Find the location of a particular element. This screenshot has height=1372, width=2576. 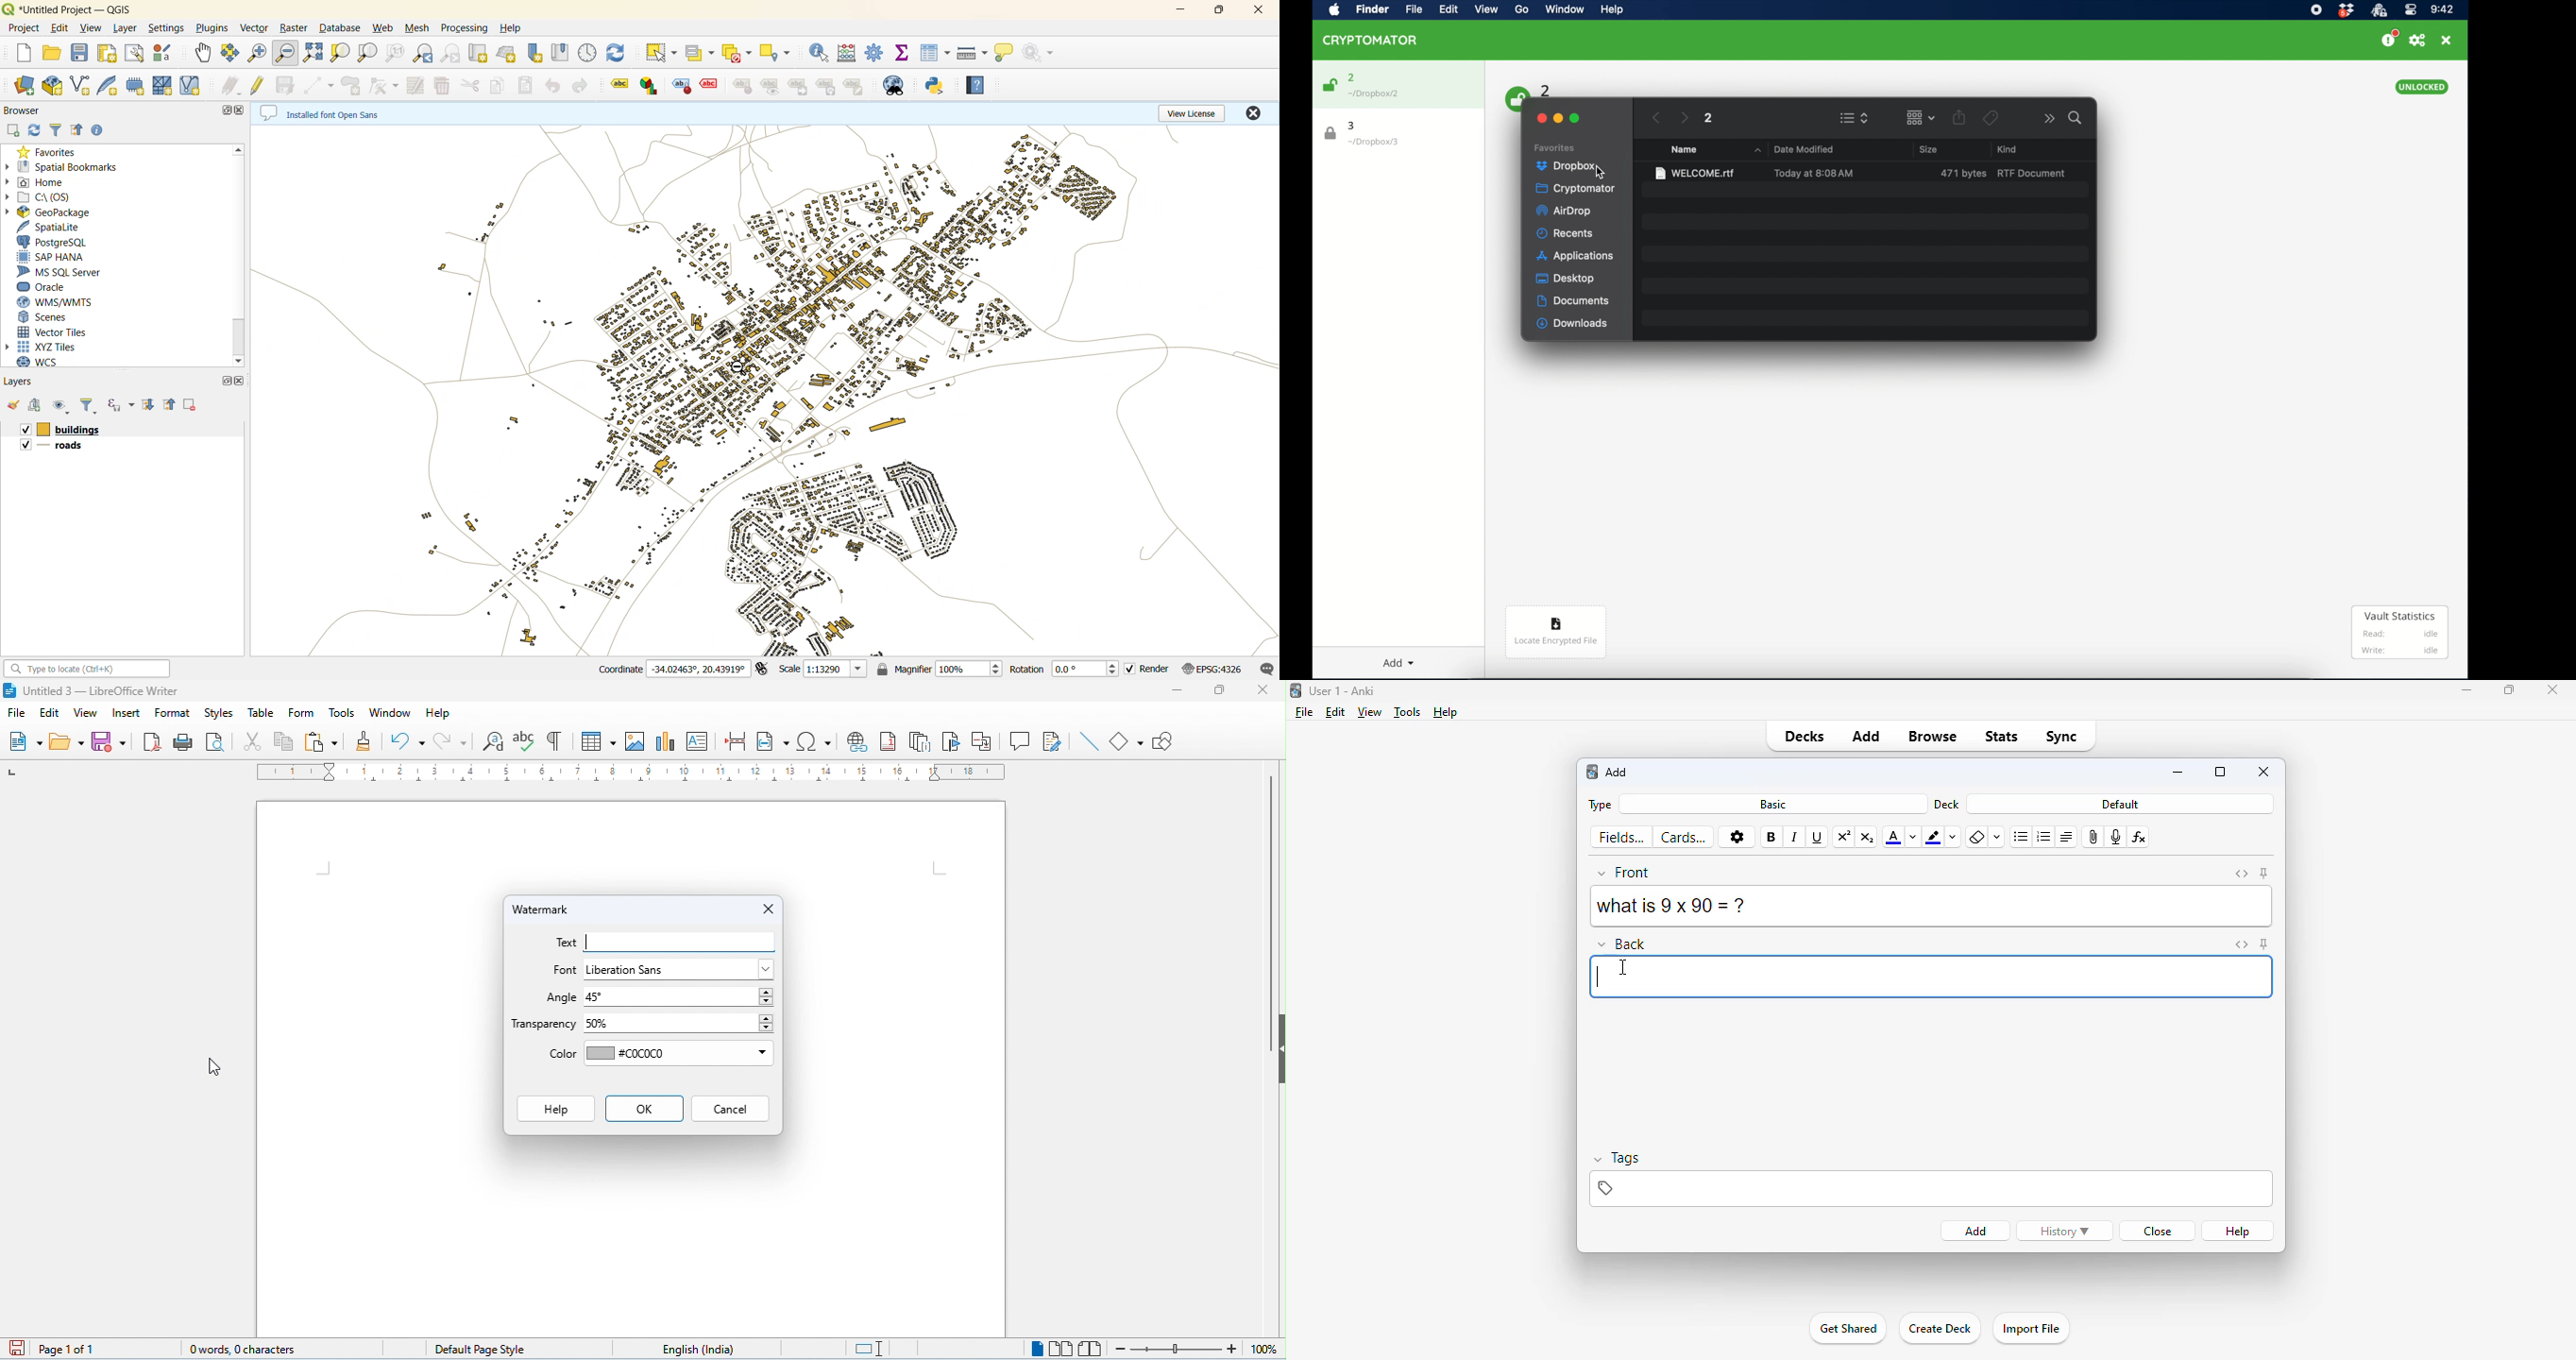

insert field is located at coordinates (774, 740).